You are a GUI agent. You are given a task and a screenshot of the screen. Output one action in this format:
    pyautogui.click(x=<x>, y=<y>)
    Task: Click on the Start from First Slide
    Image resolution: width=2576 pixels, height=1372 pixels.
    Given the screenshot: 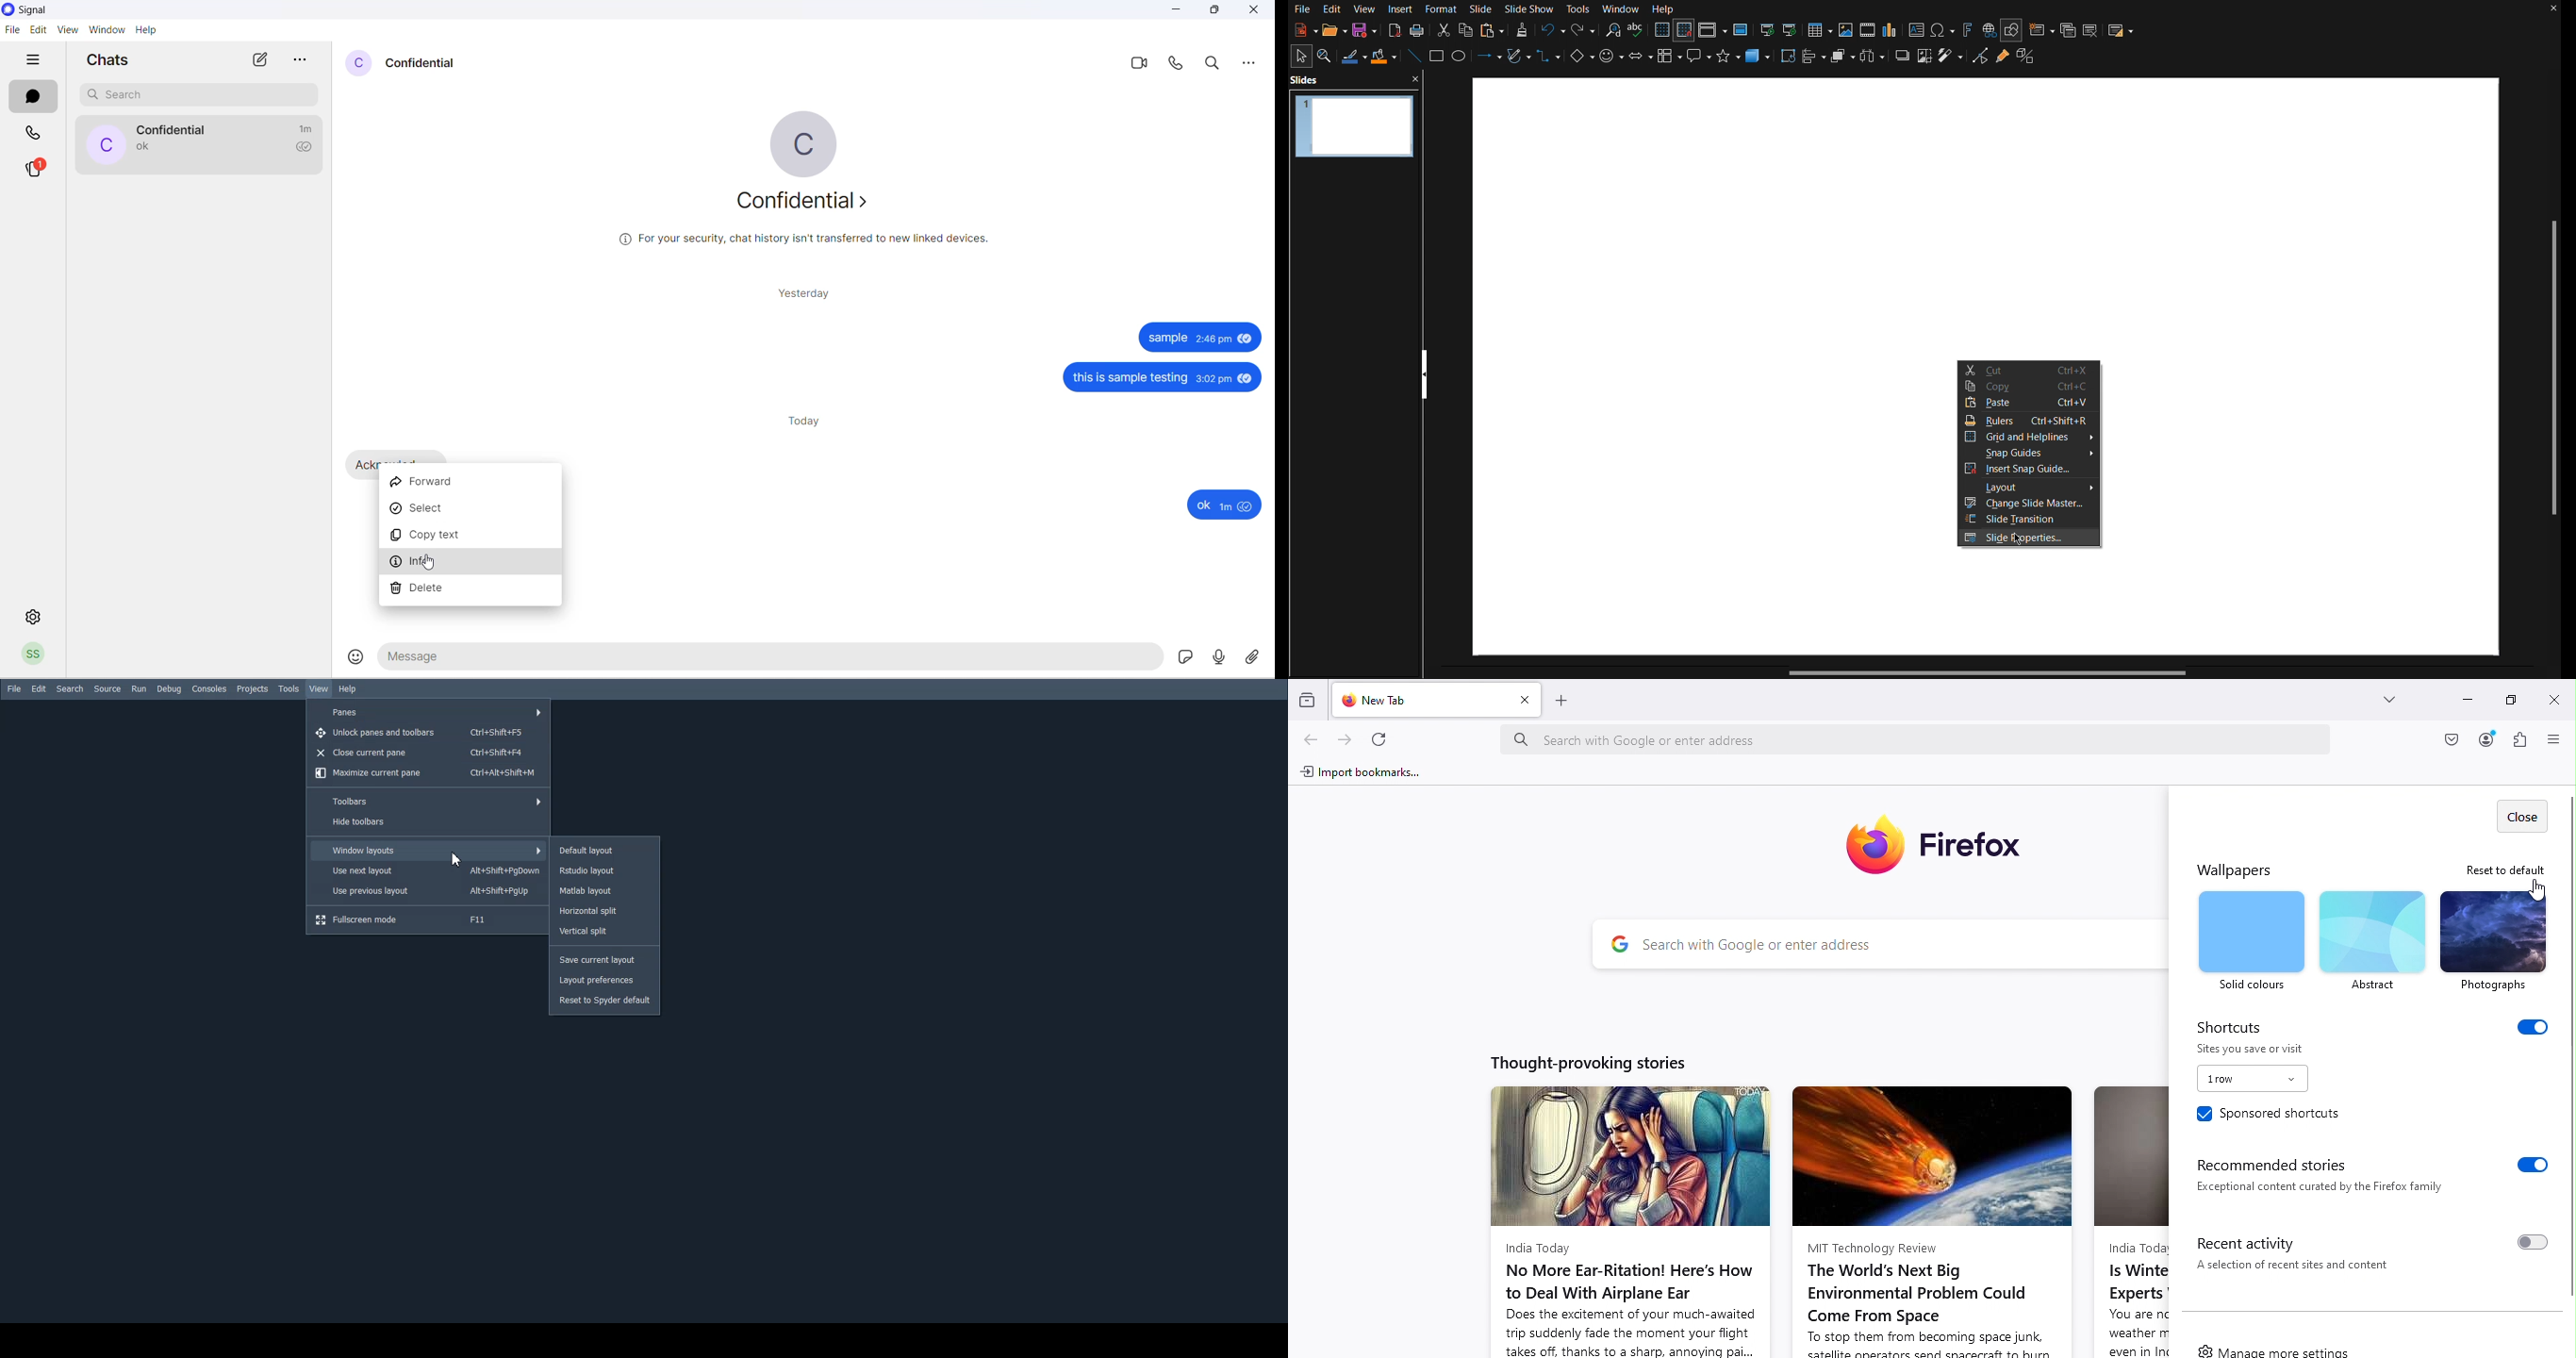 What is the action you would take?
    pyautogui.click(x=1767, y=29)
    